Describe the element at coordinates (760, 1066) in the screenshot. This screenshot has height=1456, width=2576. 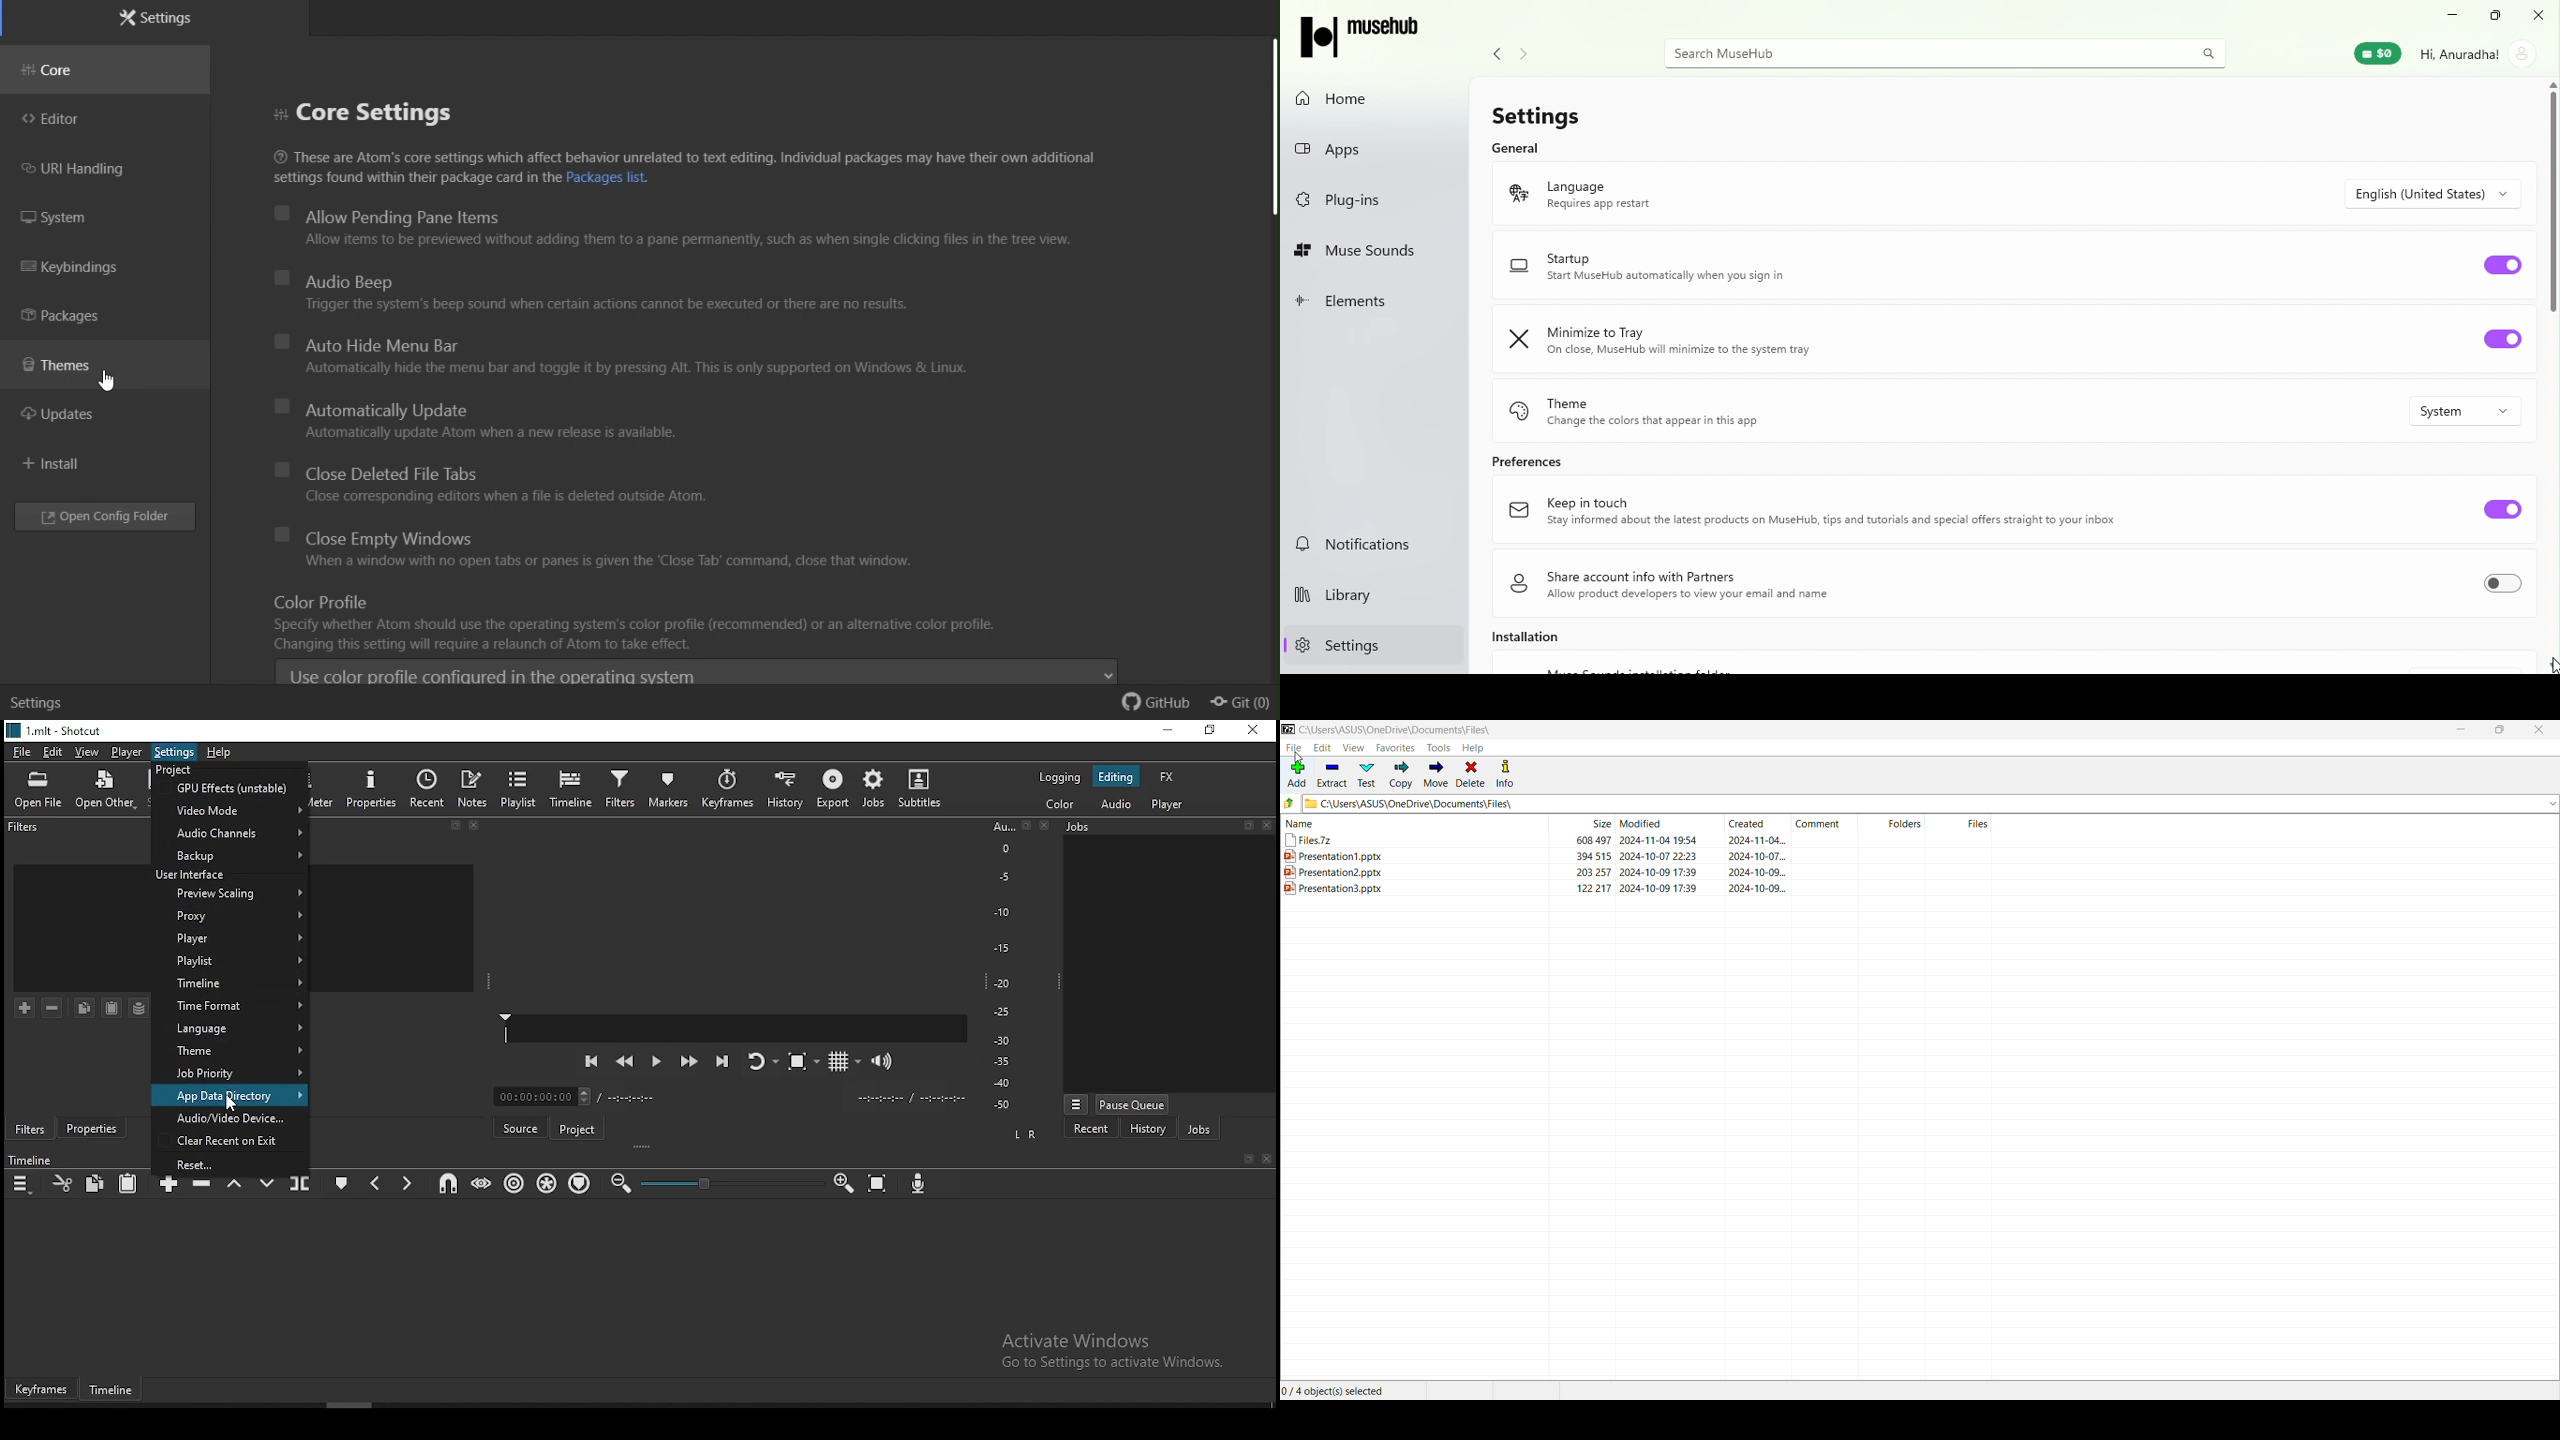
I see `toggle player after looping` at that location.